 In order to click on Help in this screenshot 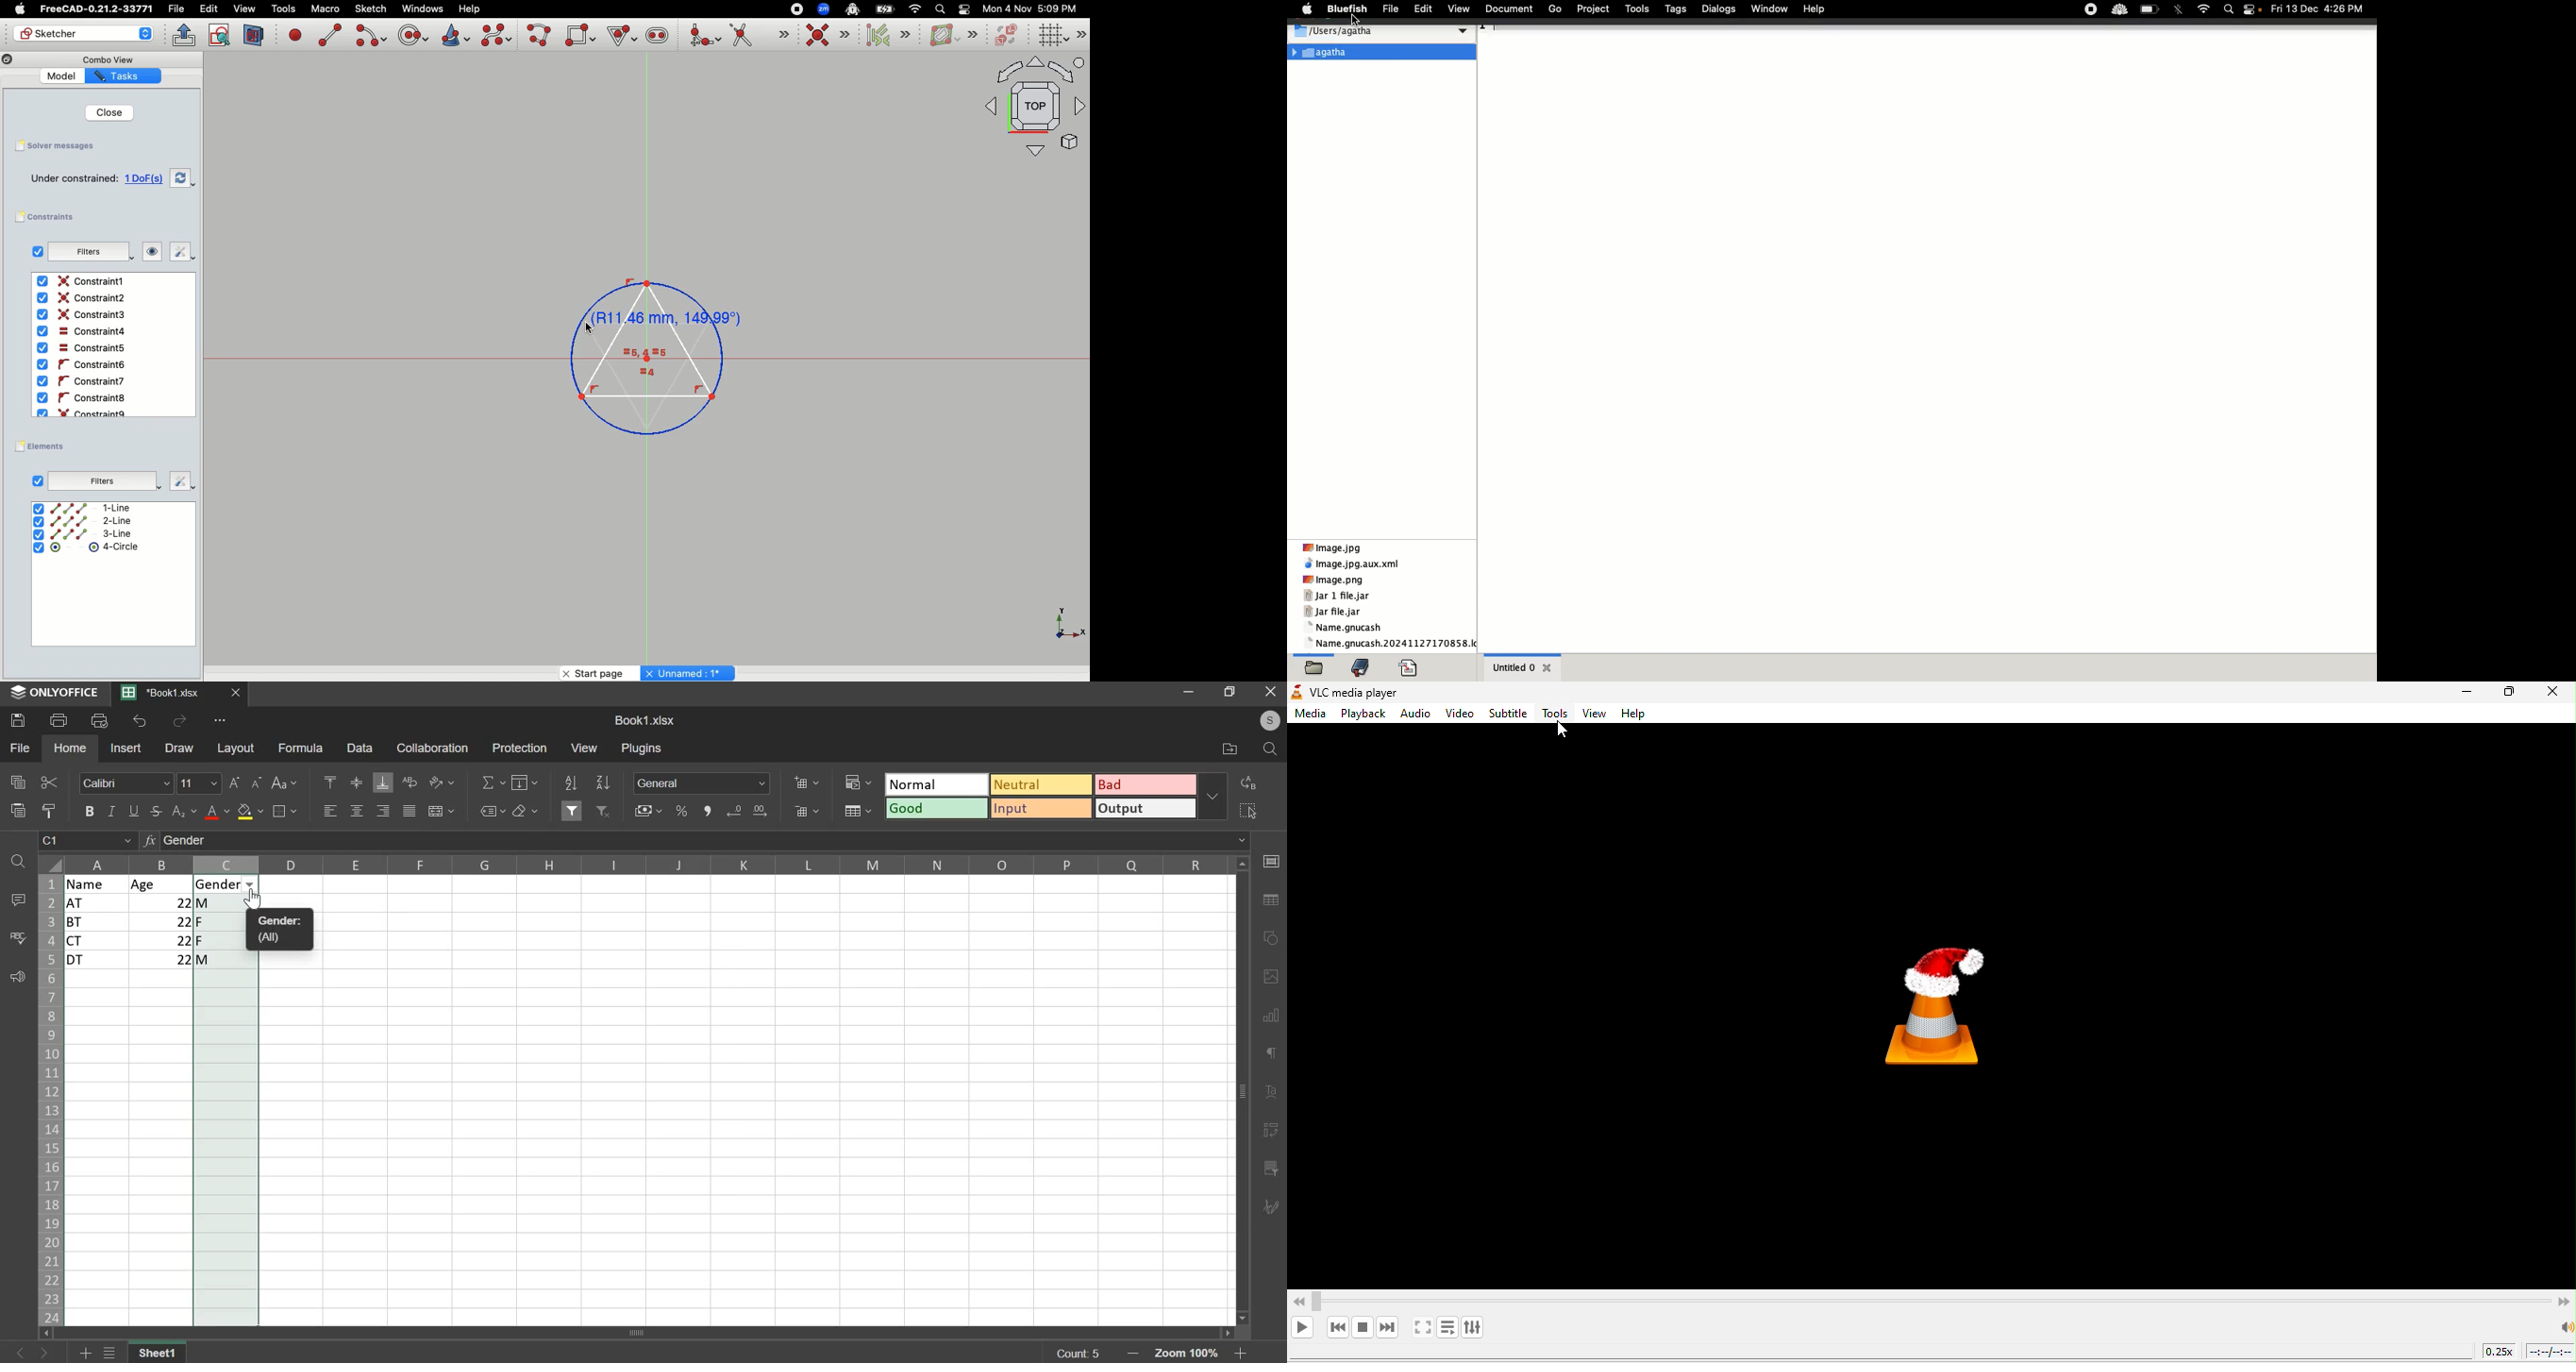, I will do `click(470, 8)`.